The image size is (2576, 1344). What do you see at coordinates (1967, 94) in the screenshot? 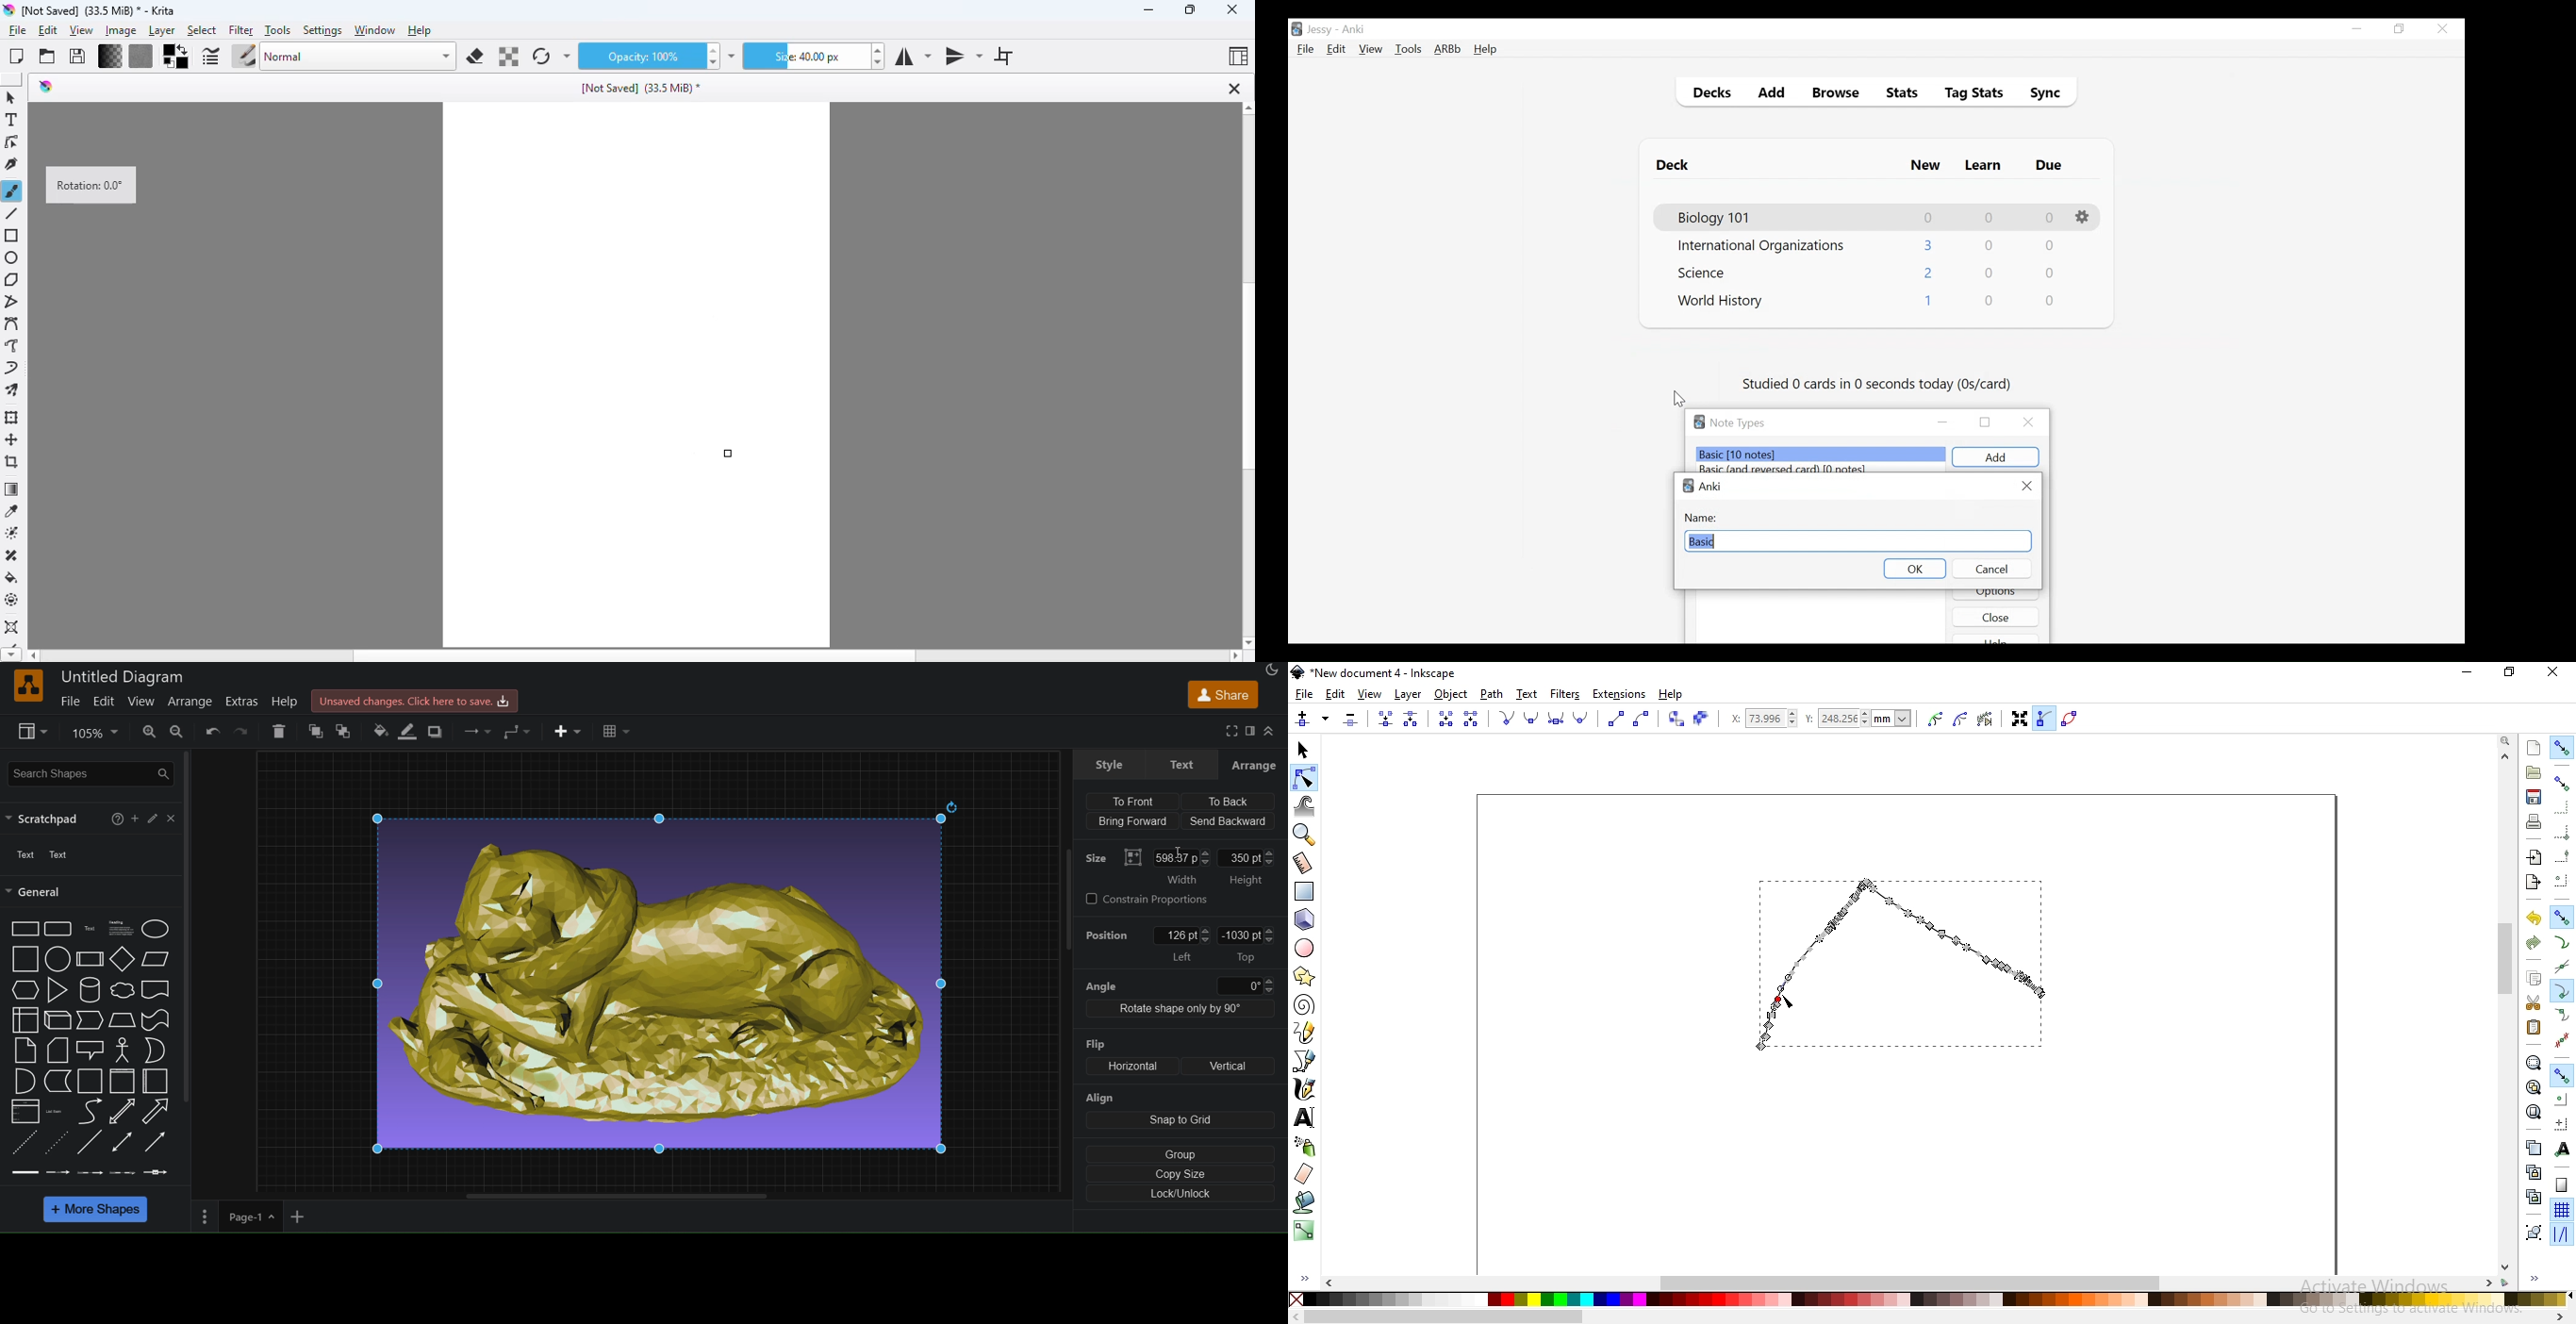
I see `Tag Stats` at bounding box center [1967, 94].